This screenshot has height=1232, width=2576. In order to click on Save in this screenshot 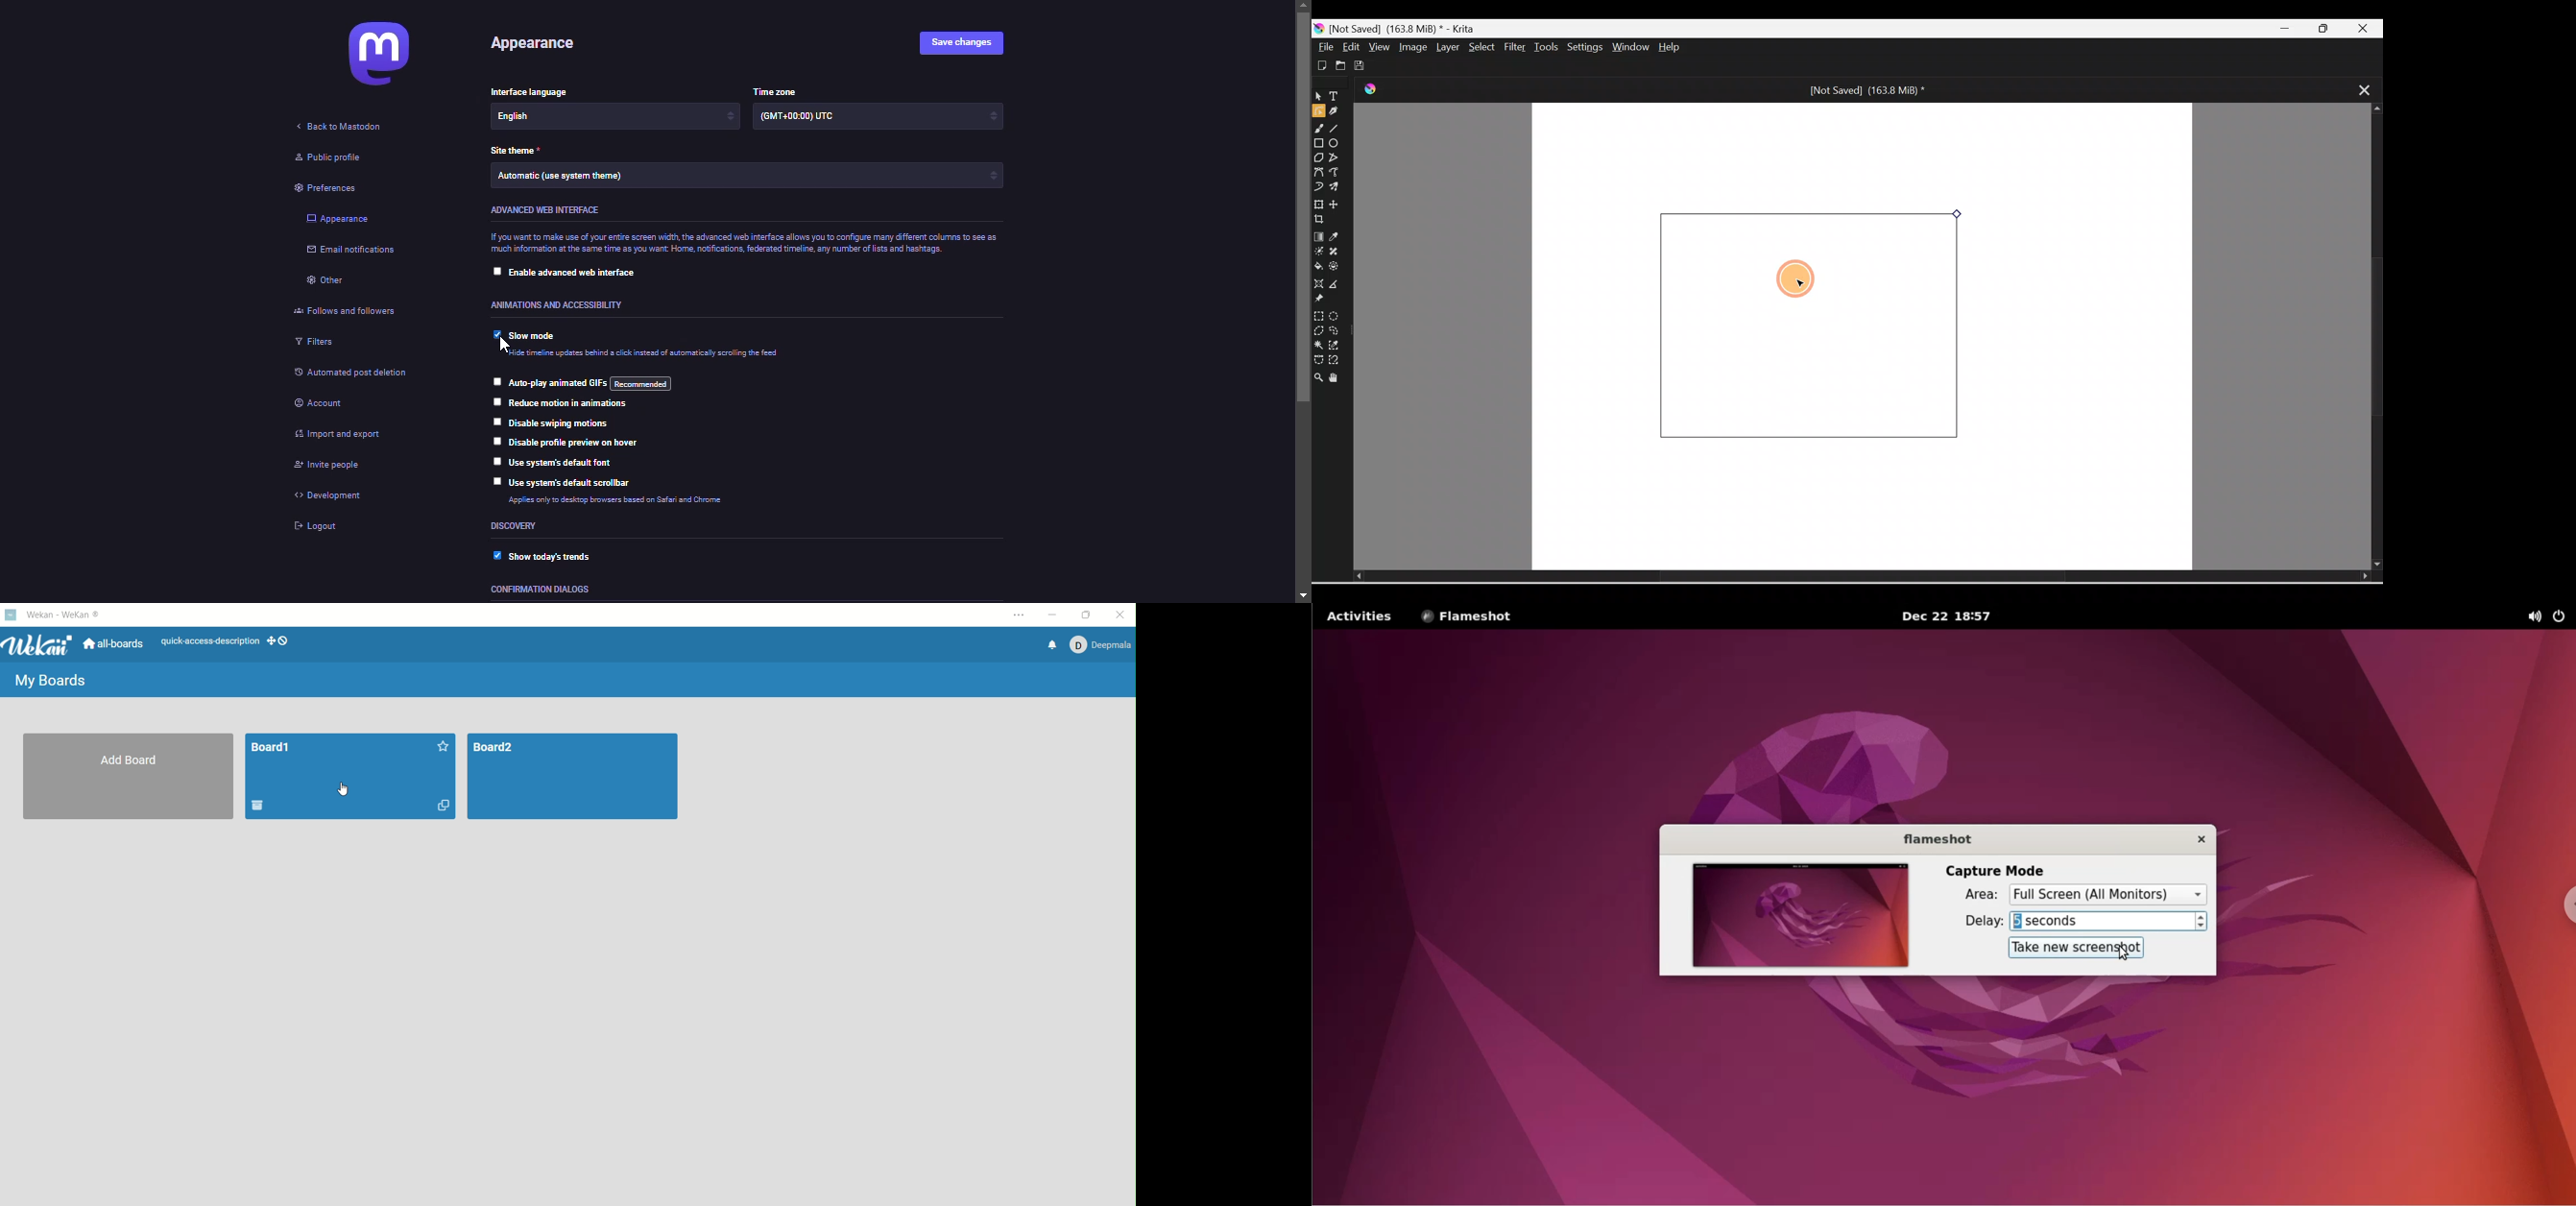, I will do `click(1362, 64)`.